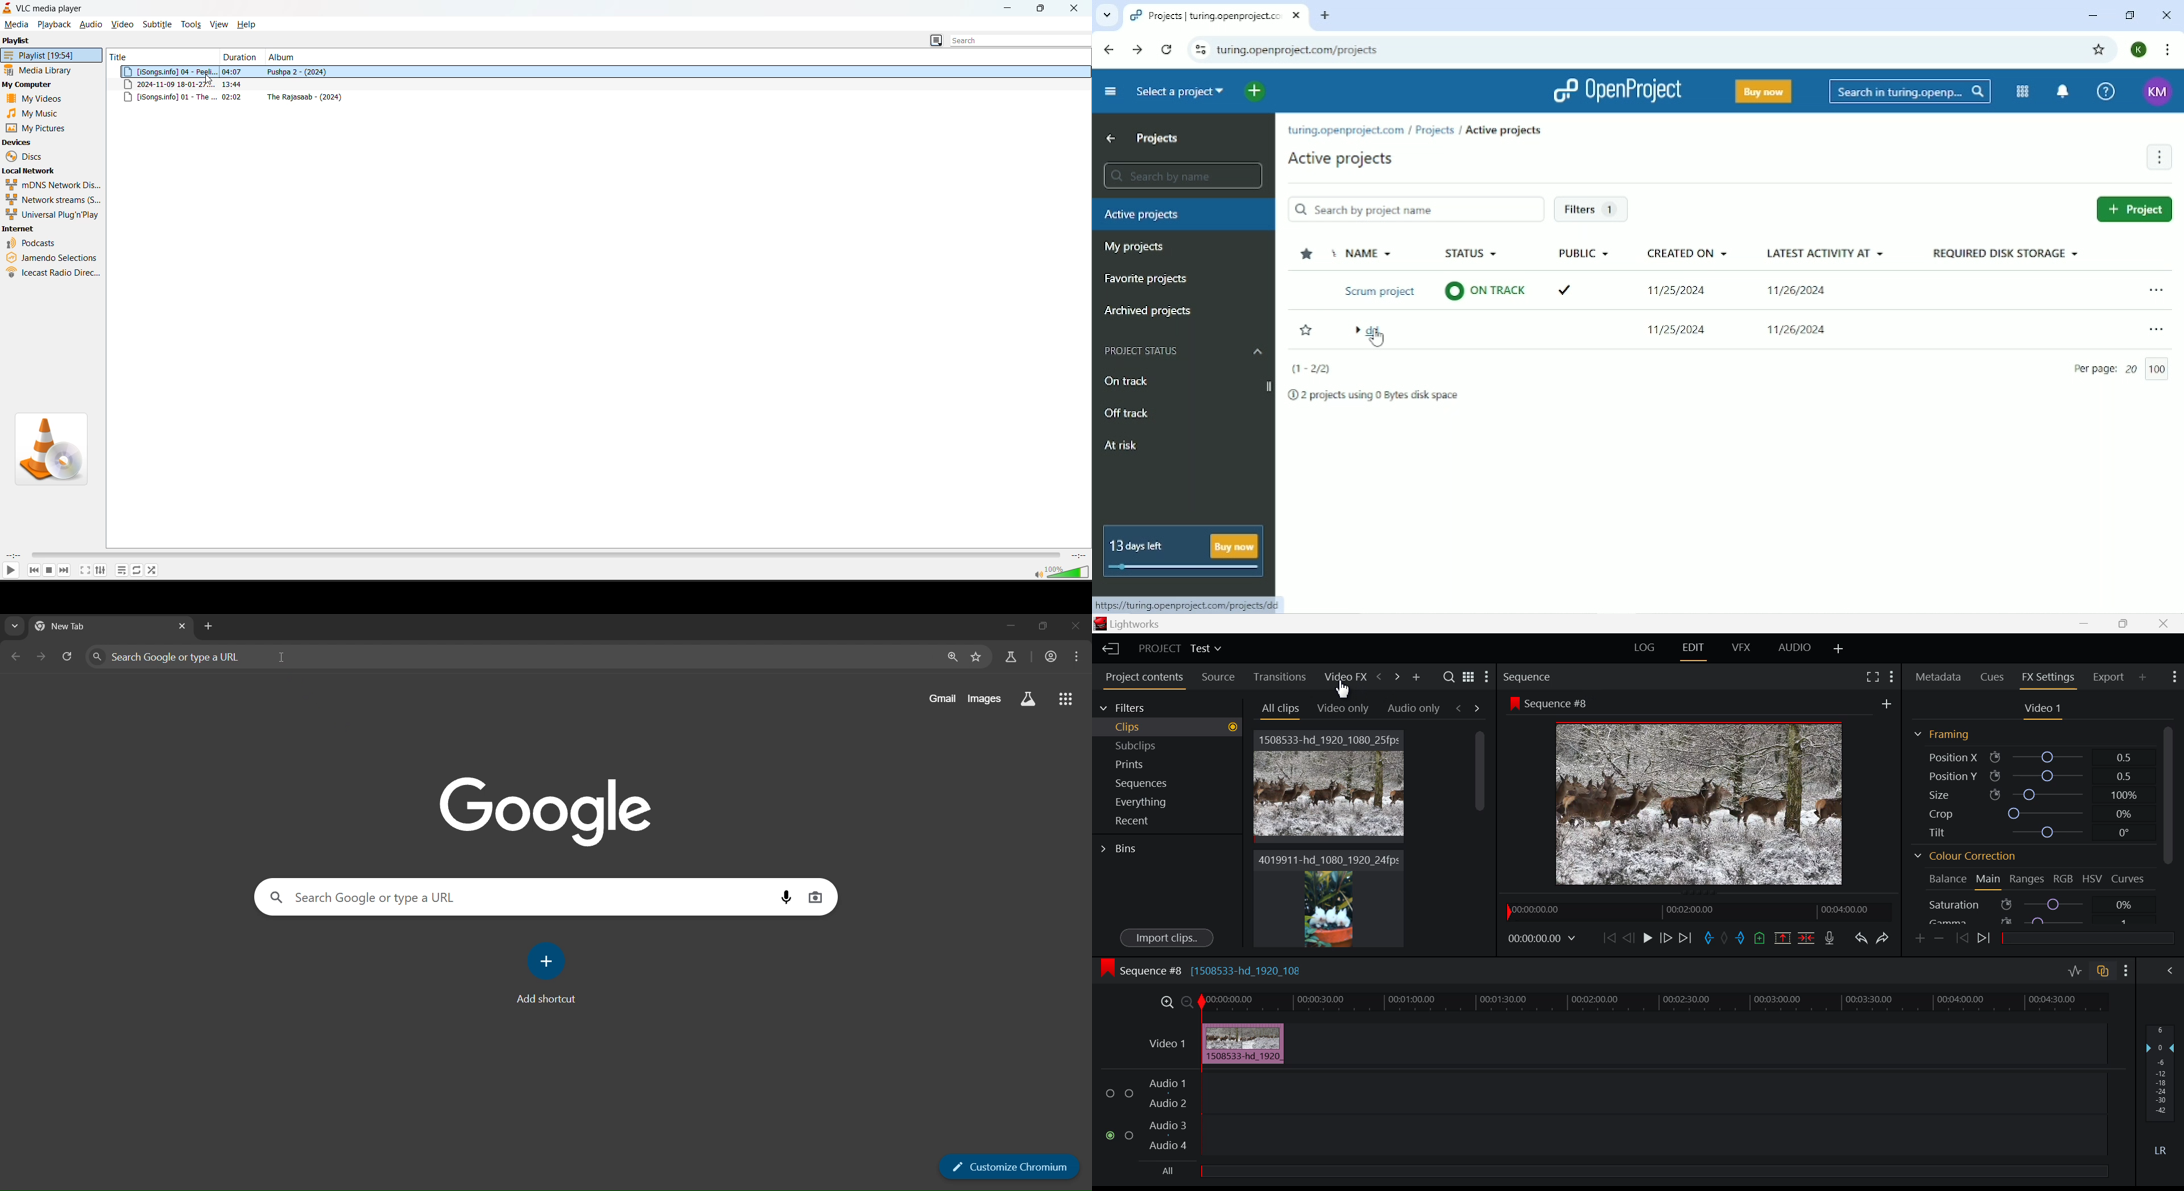 The width and height of the screenshot is (2184, 1204). I want to click on song, so click(600, 98).